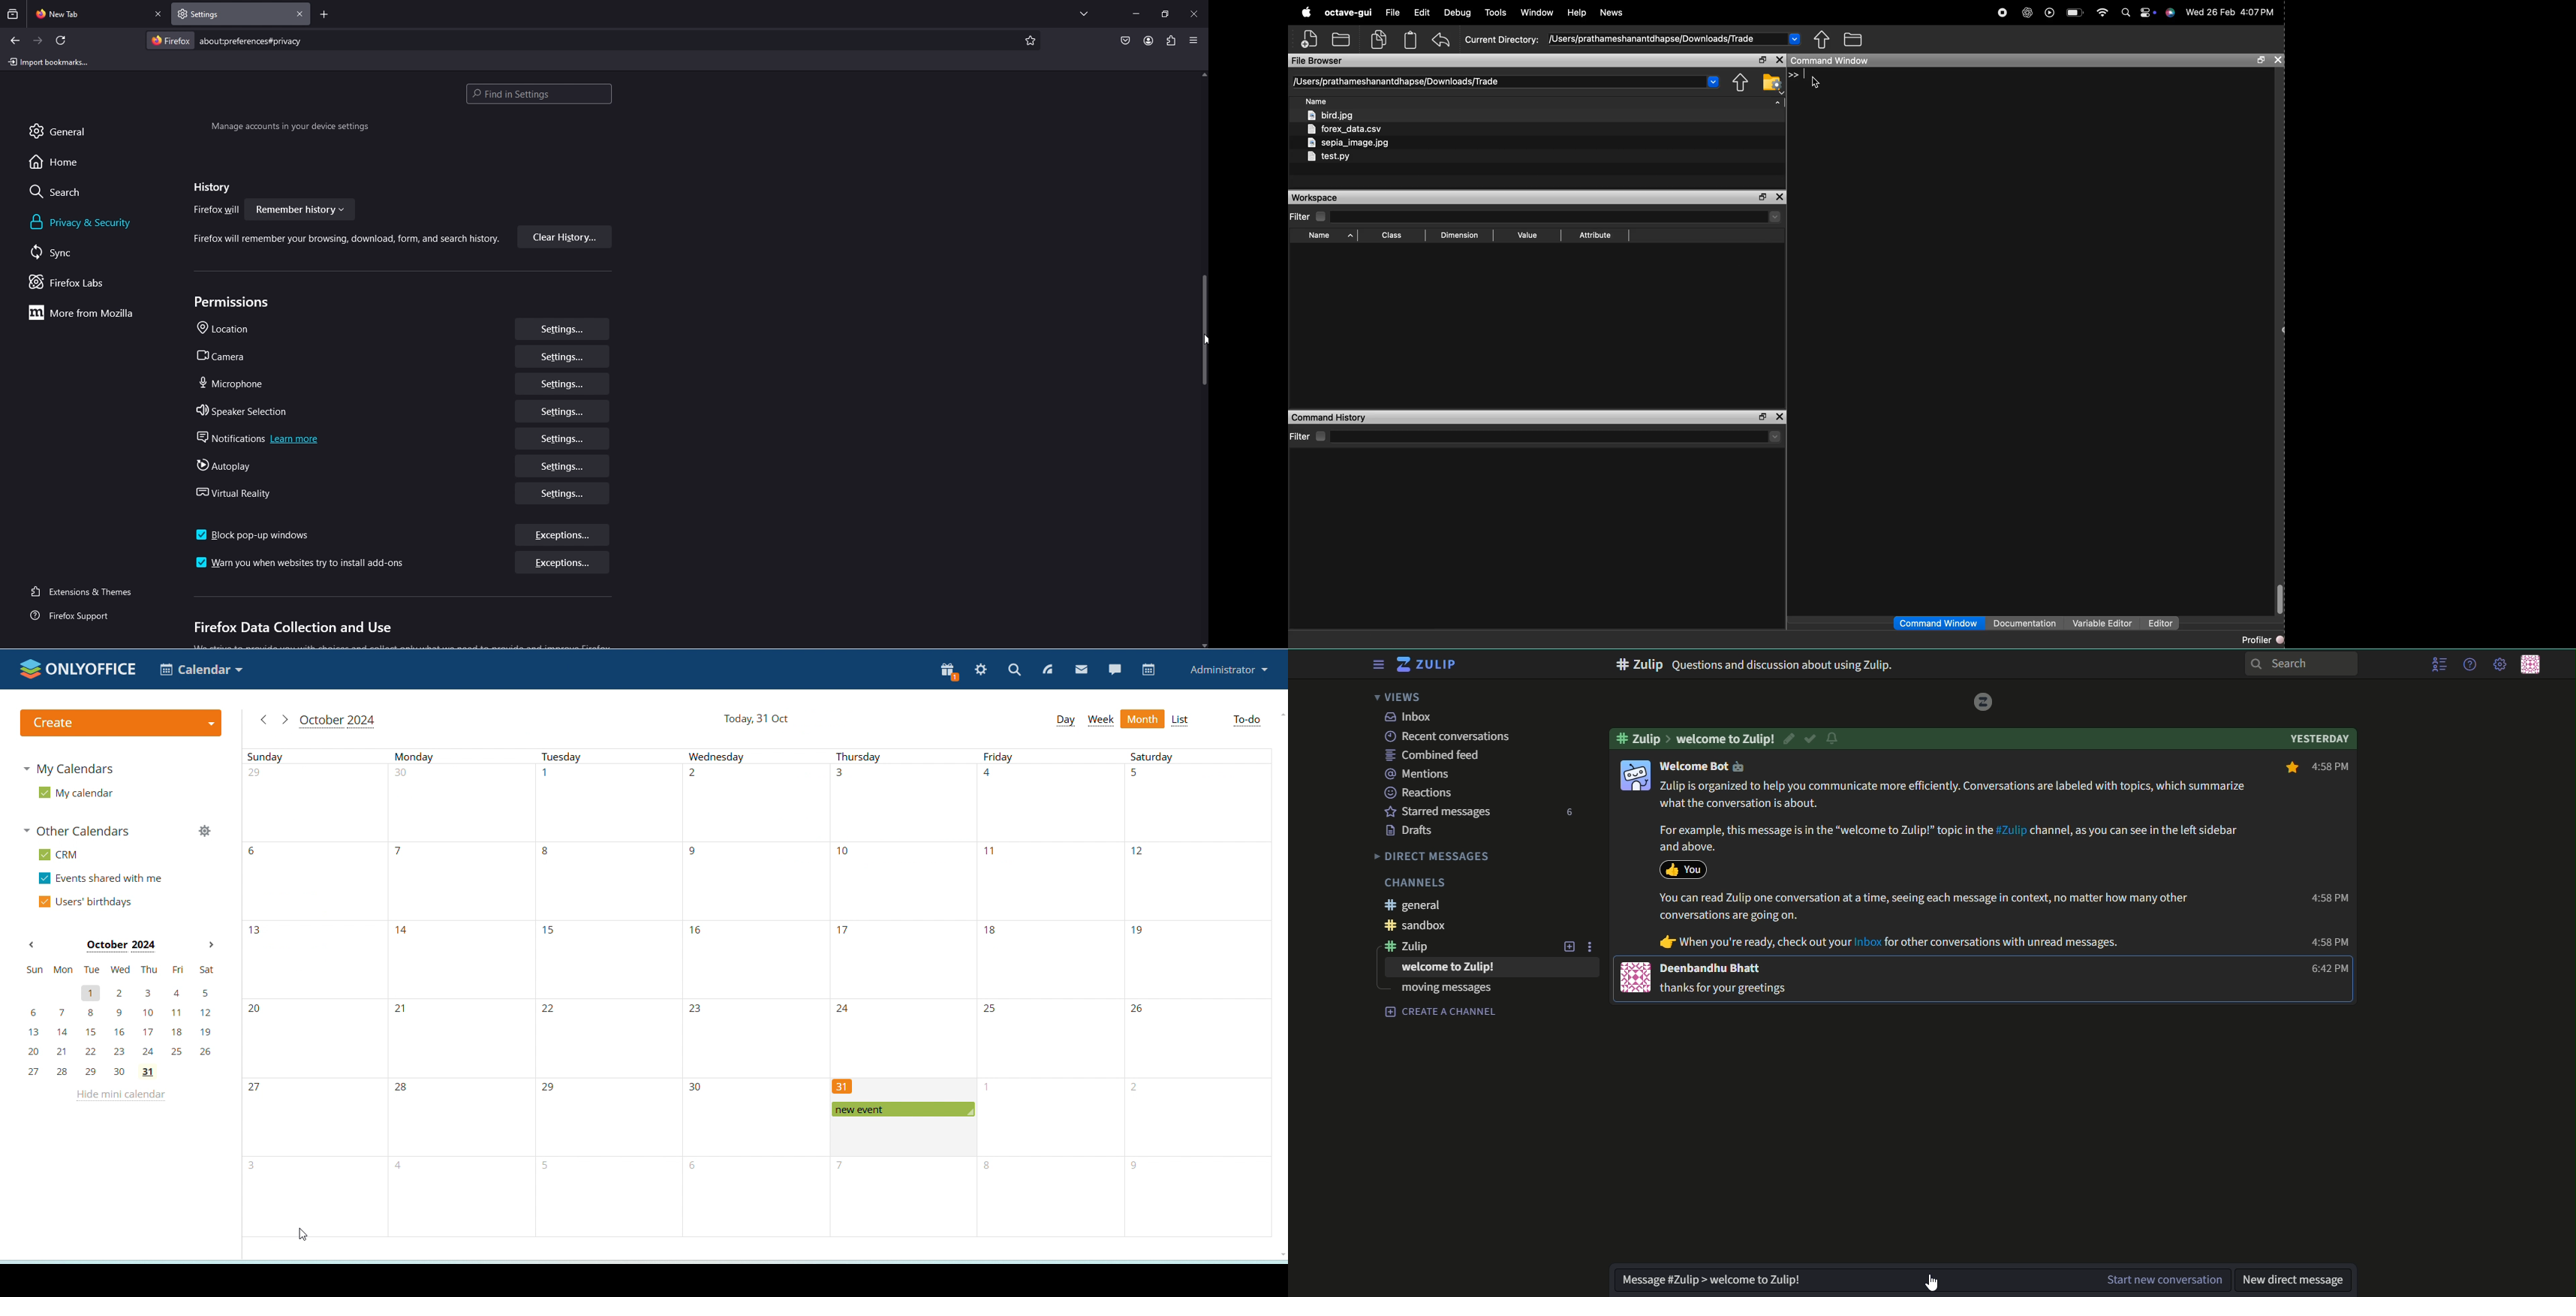 The image size is (2576, 1316). Describe the element at coordinates (1853, 39) in the screenshot. I see `folder` at that location.